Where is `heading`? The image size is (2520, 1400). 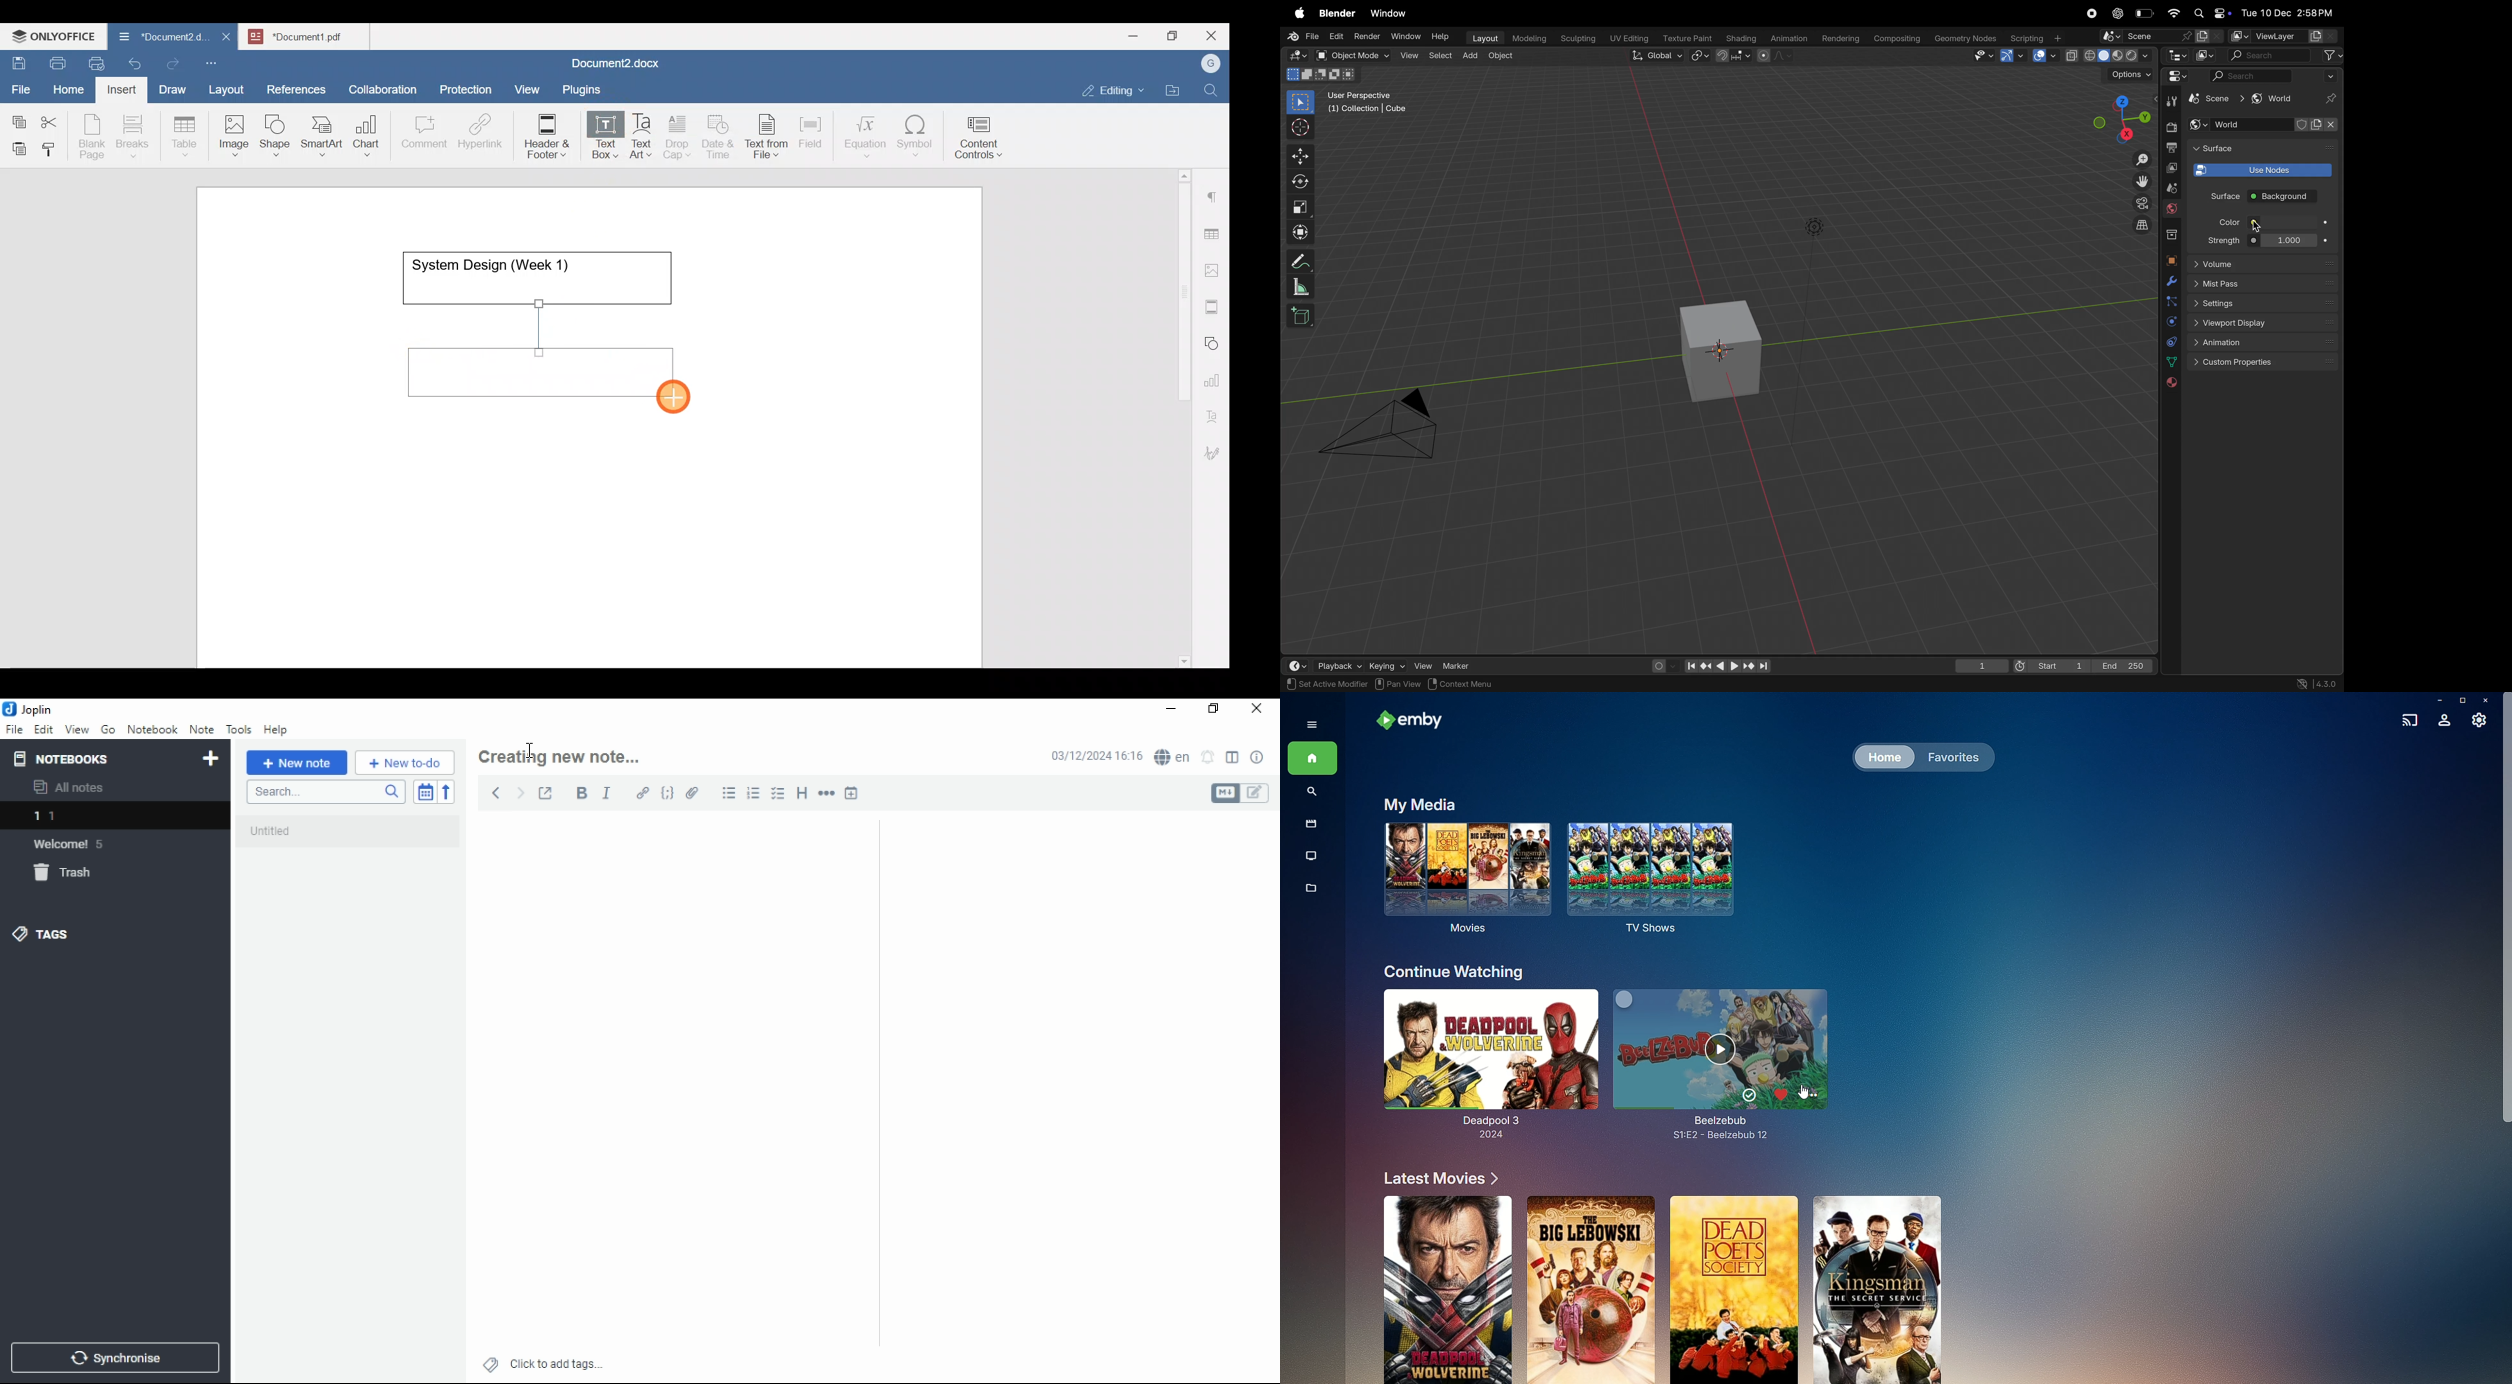 heading is located at coordinates (803, 791).